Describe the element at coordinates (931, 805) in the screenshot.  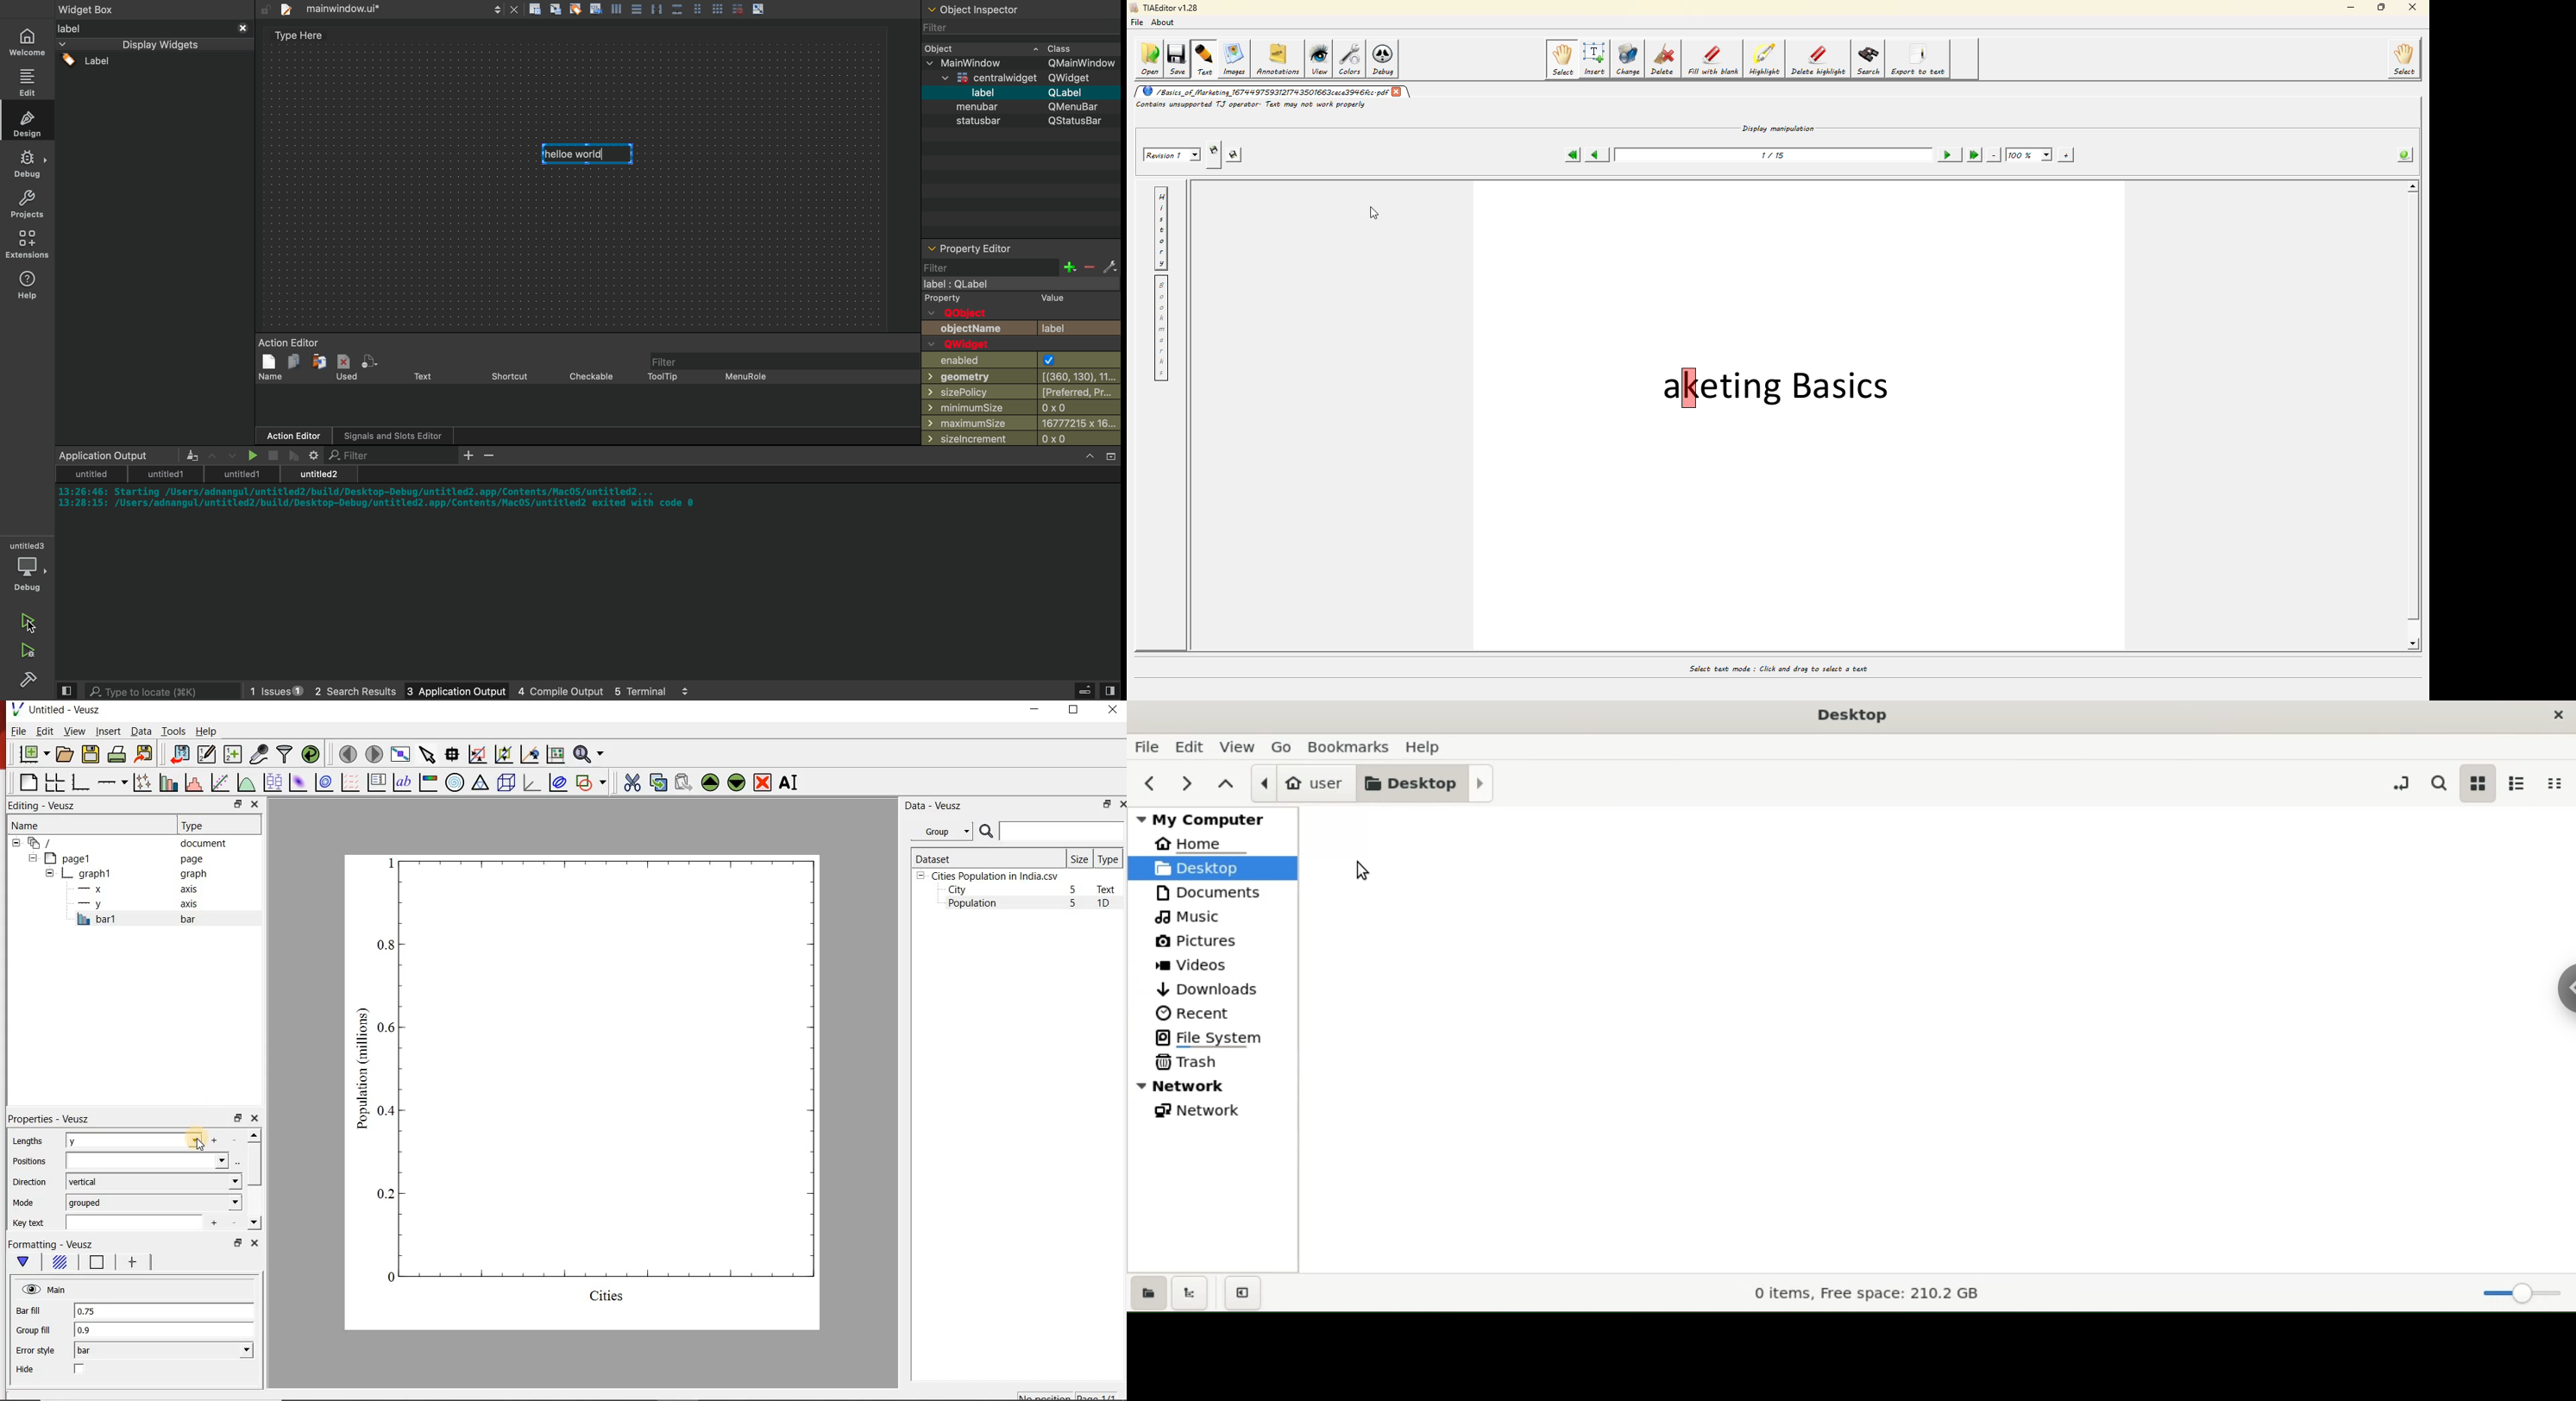
I see `Data - Veusz` at that location.